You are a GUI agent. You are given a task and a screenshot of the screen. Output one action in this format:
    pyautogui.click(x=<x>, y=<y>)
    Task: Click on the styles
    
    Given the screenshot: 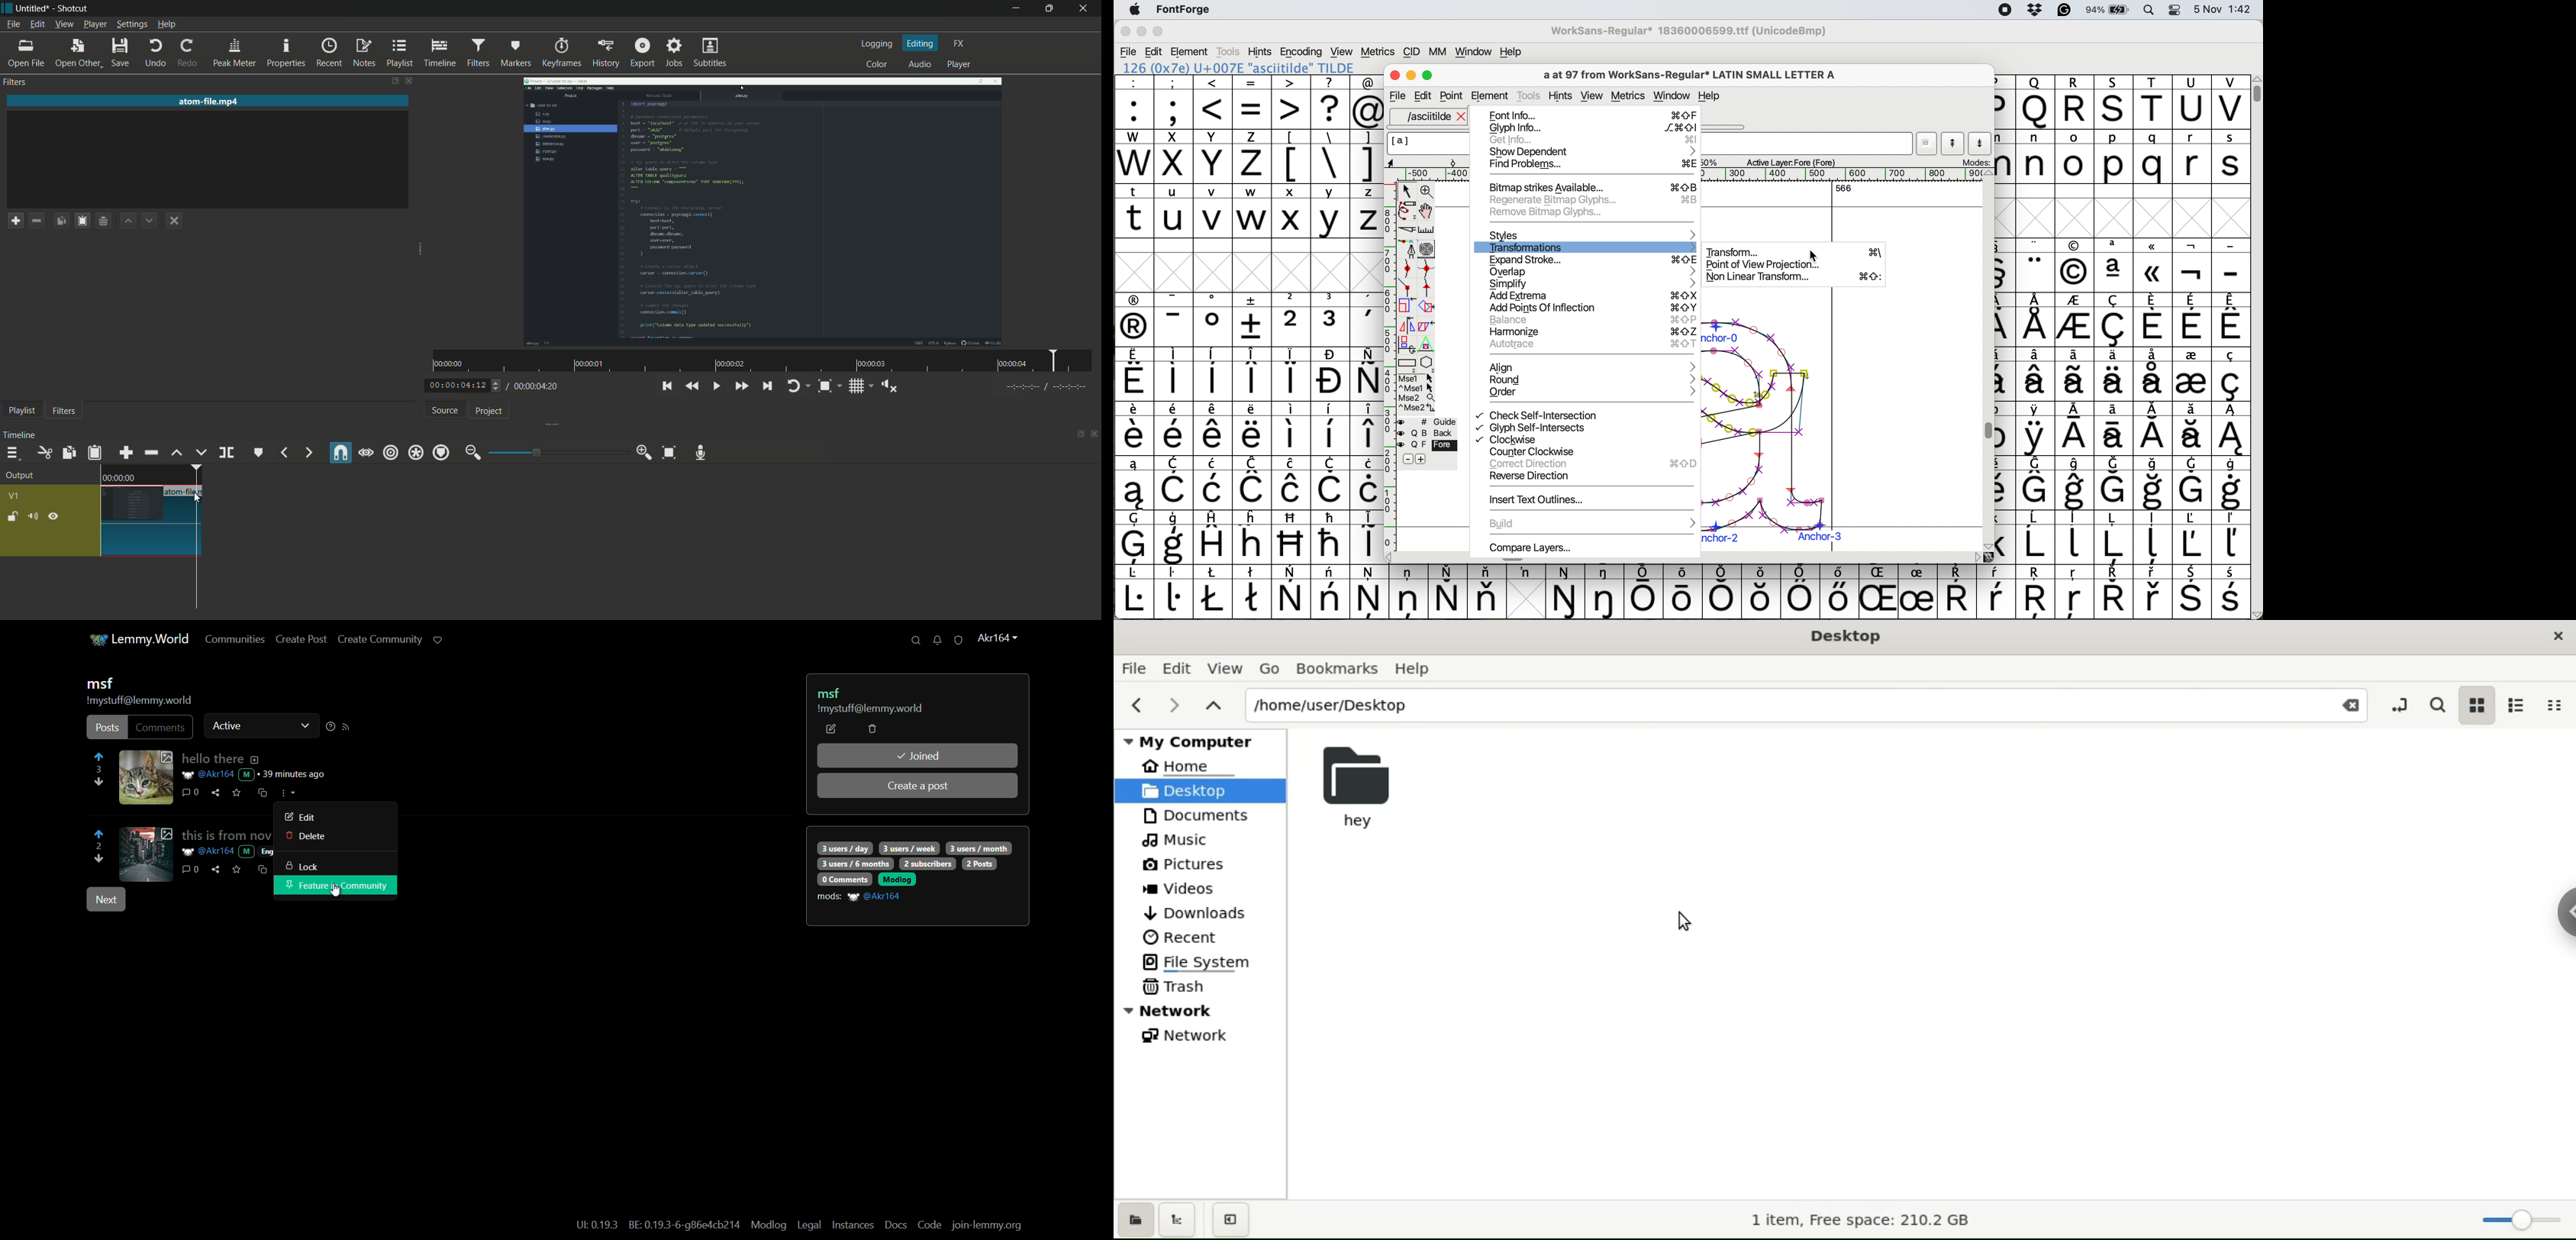 What is the action you would take?
    pyautogui.click(x=1574, y=237)
    